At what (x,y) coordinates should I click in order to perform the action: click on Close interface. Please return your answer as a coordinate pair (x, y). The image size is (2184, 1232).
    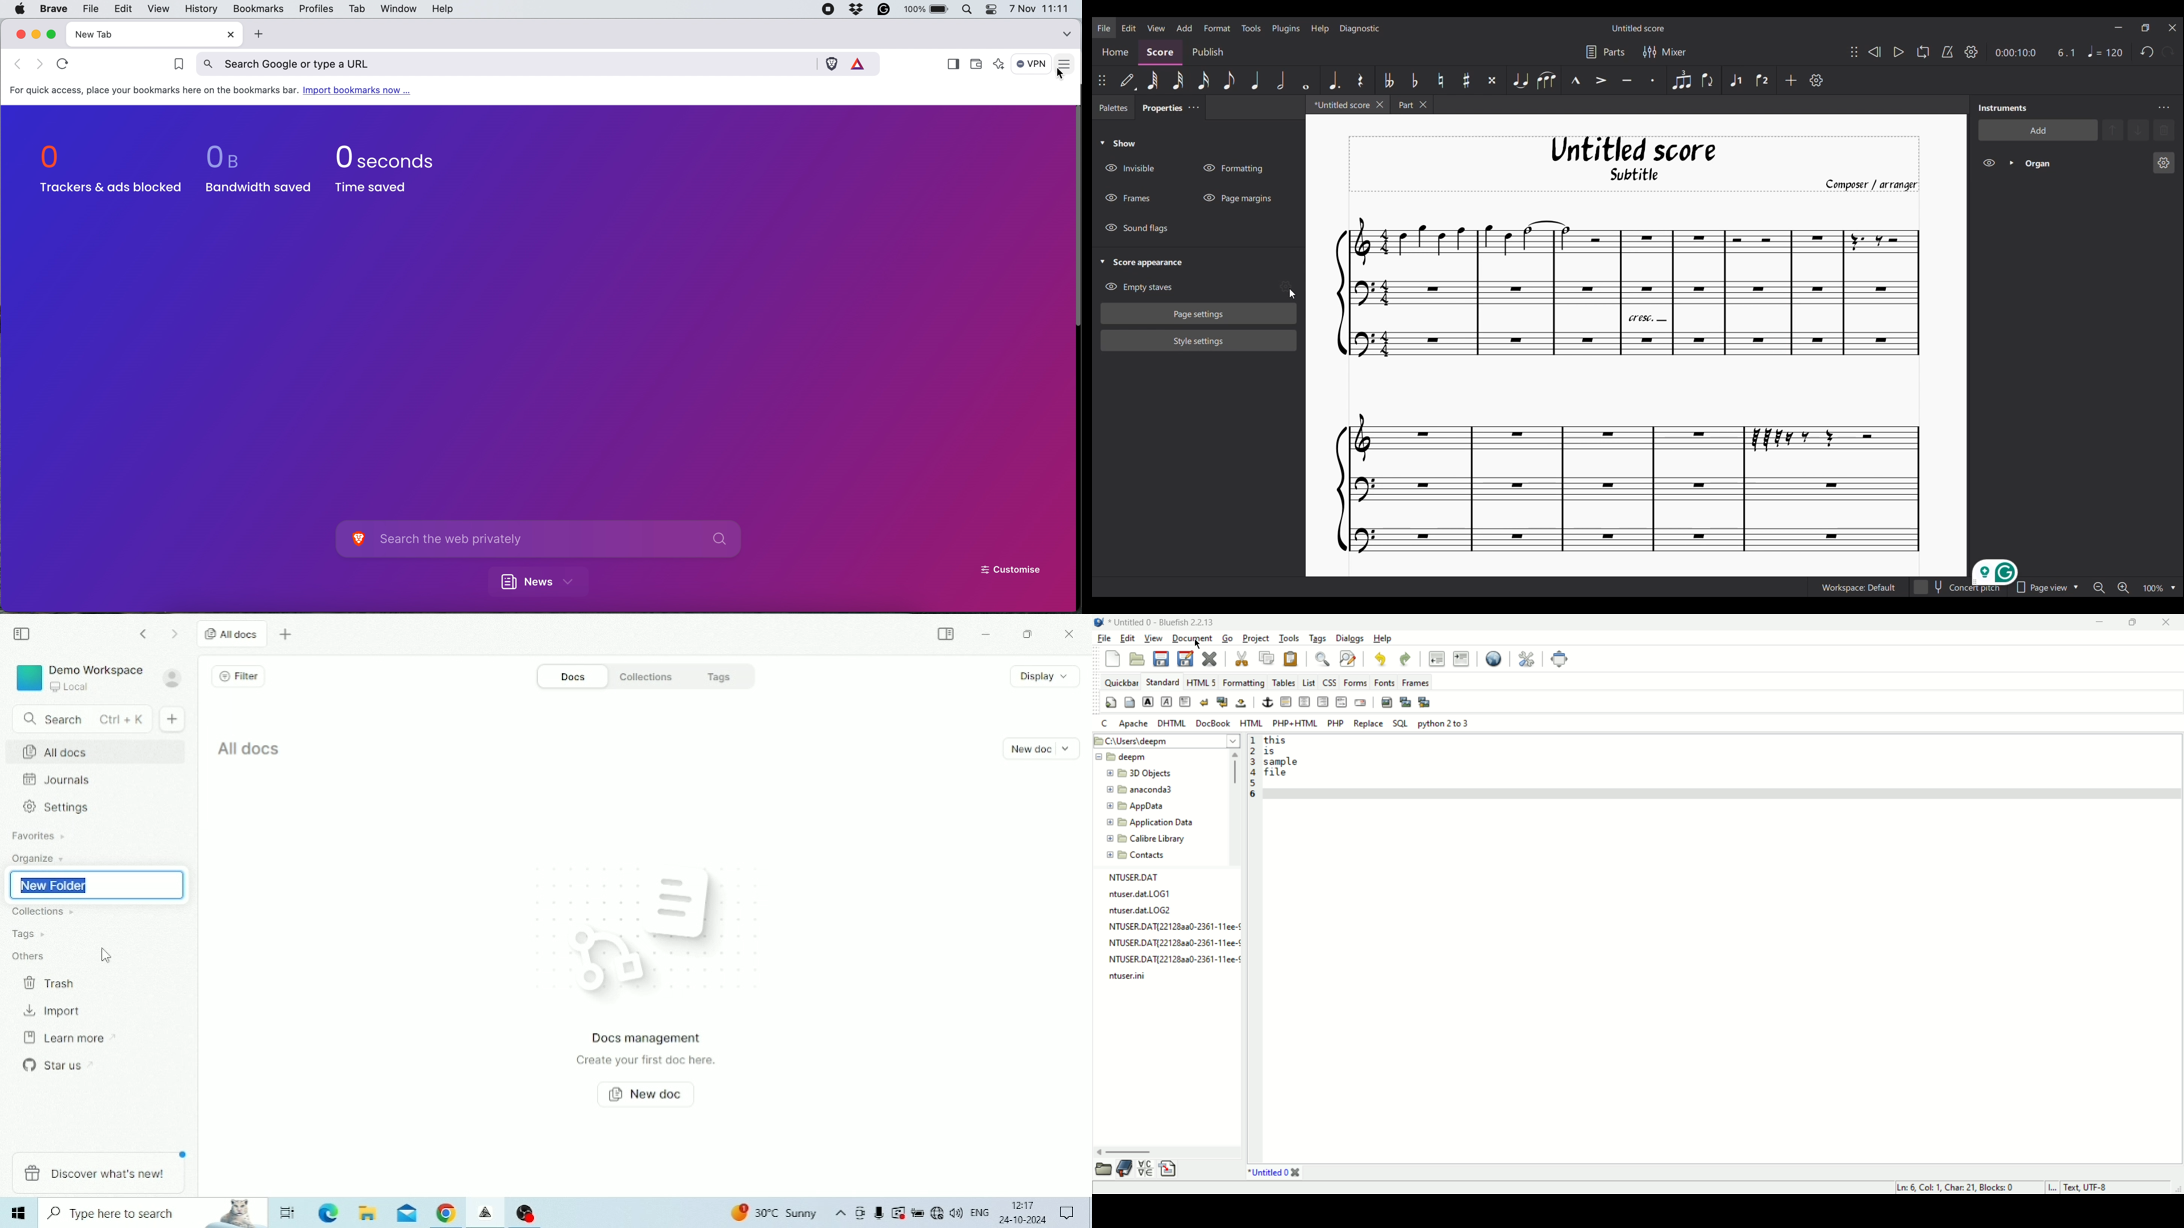
    Looking at the image, I should click on (2173, 28).